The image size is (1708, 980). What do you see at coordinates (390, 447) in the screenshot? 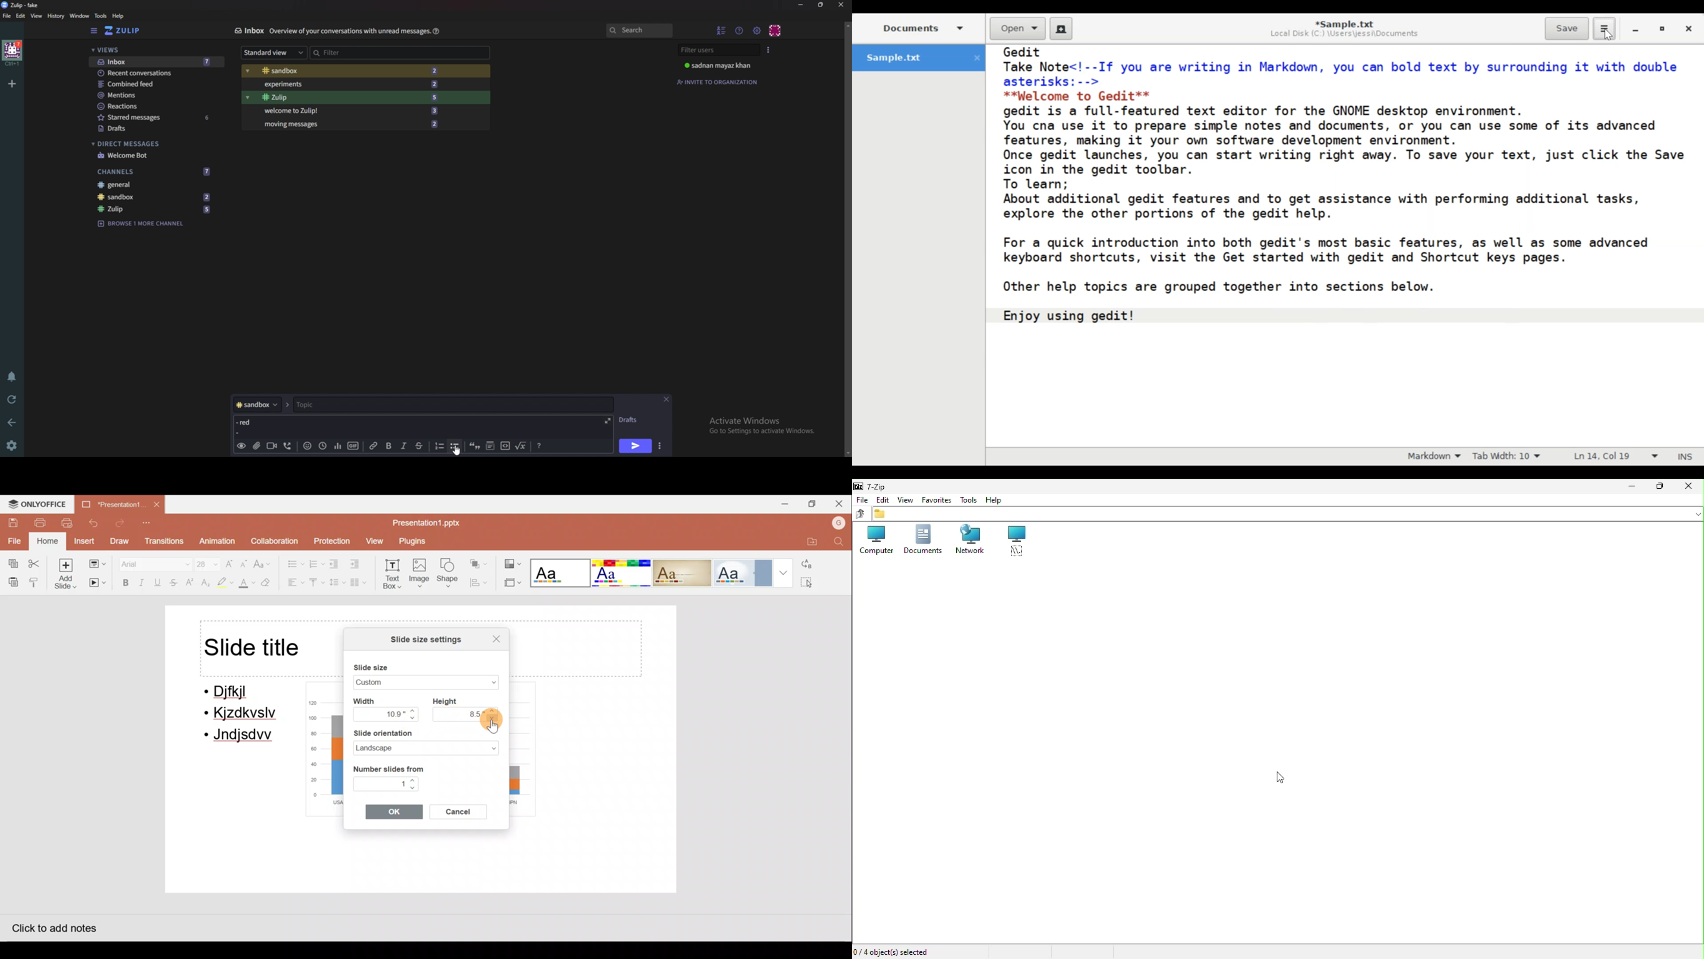
I see `bold` at bounding box center [390, 447].